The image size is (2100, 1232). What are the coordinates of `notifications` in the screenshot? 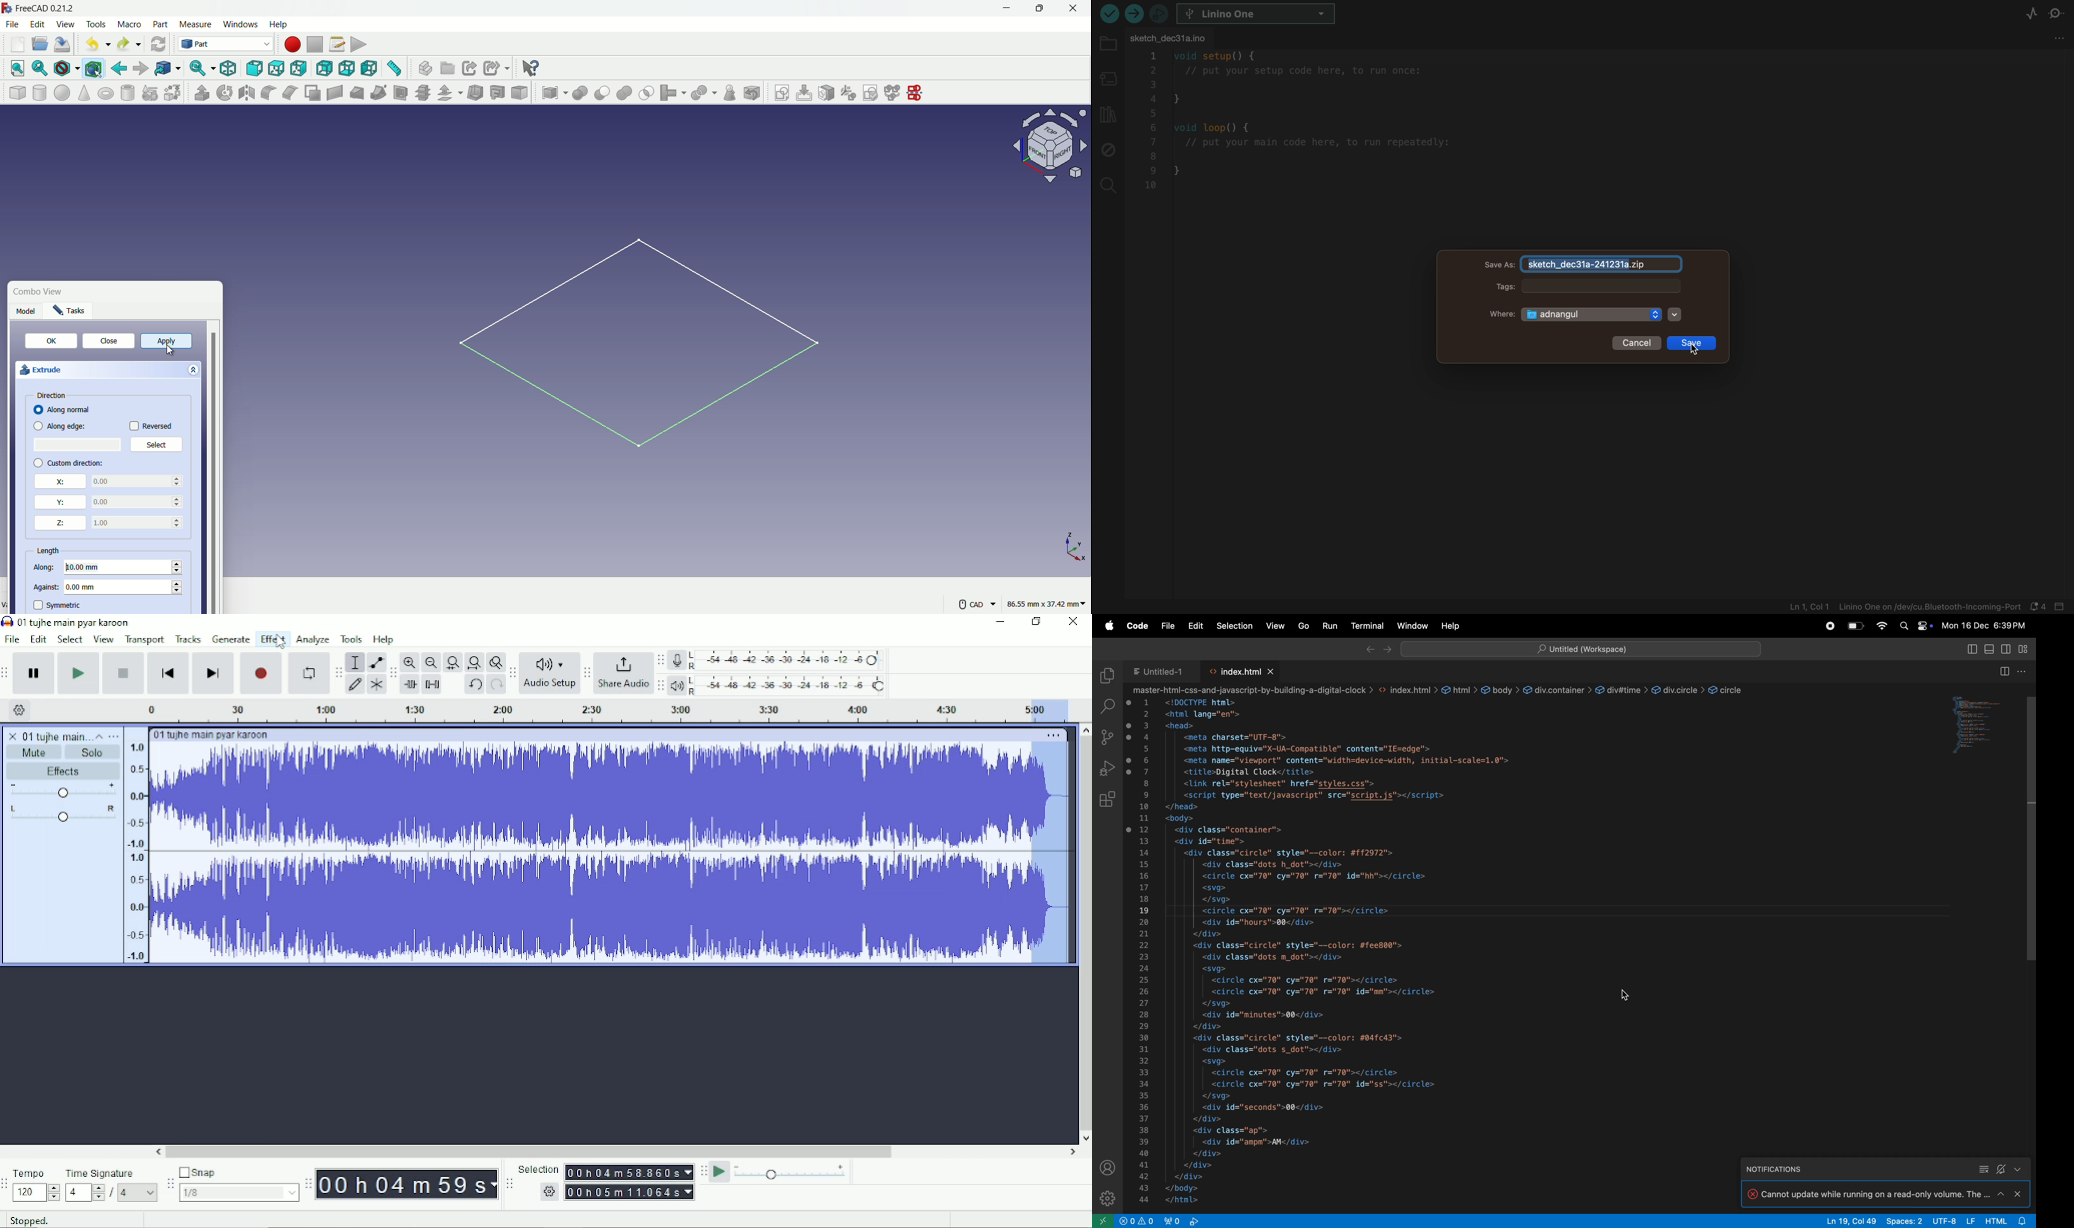 It's located at (1781, 1169).